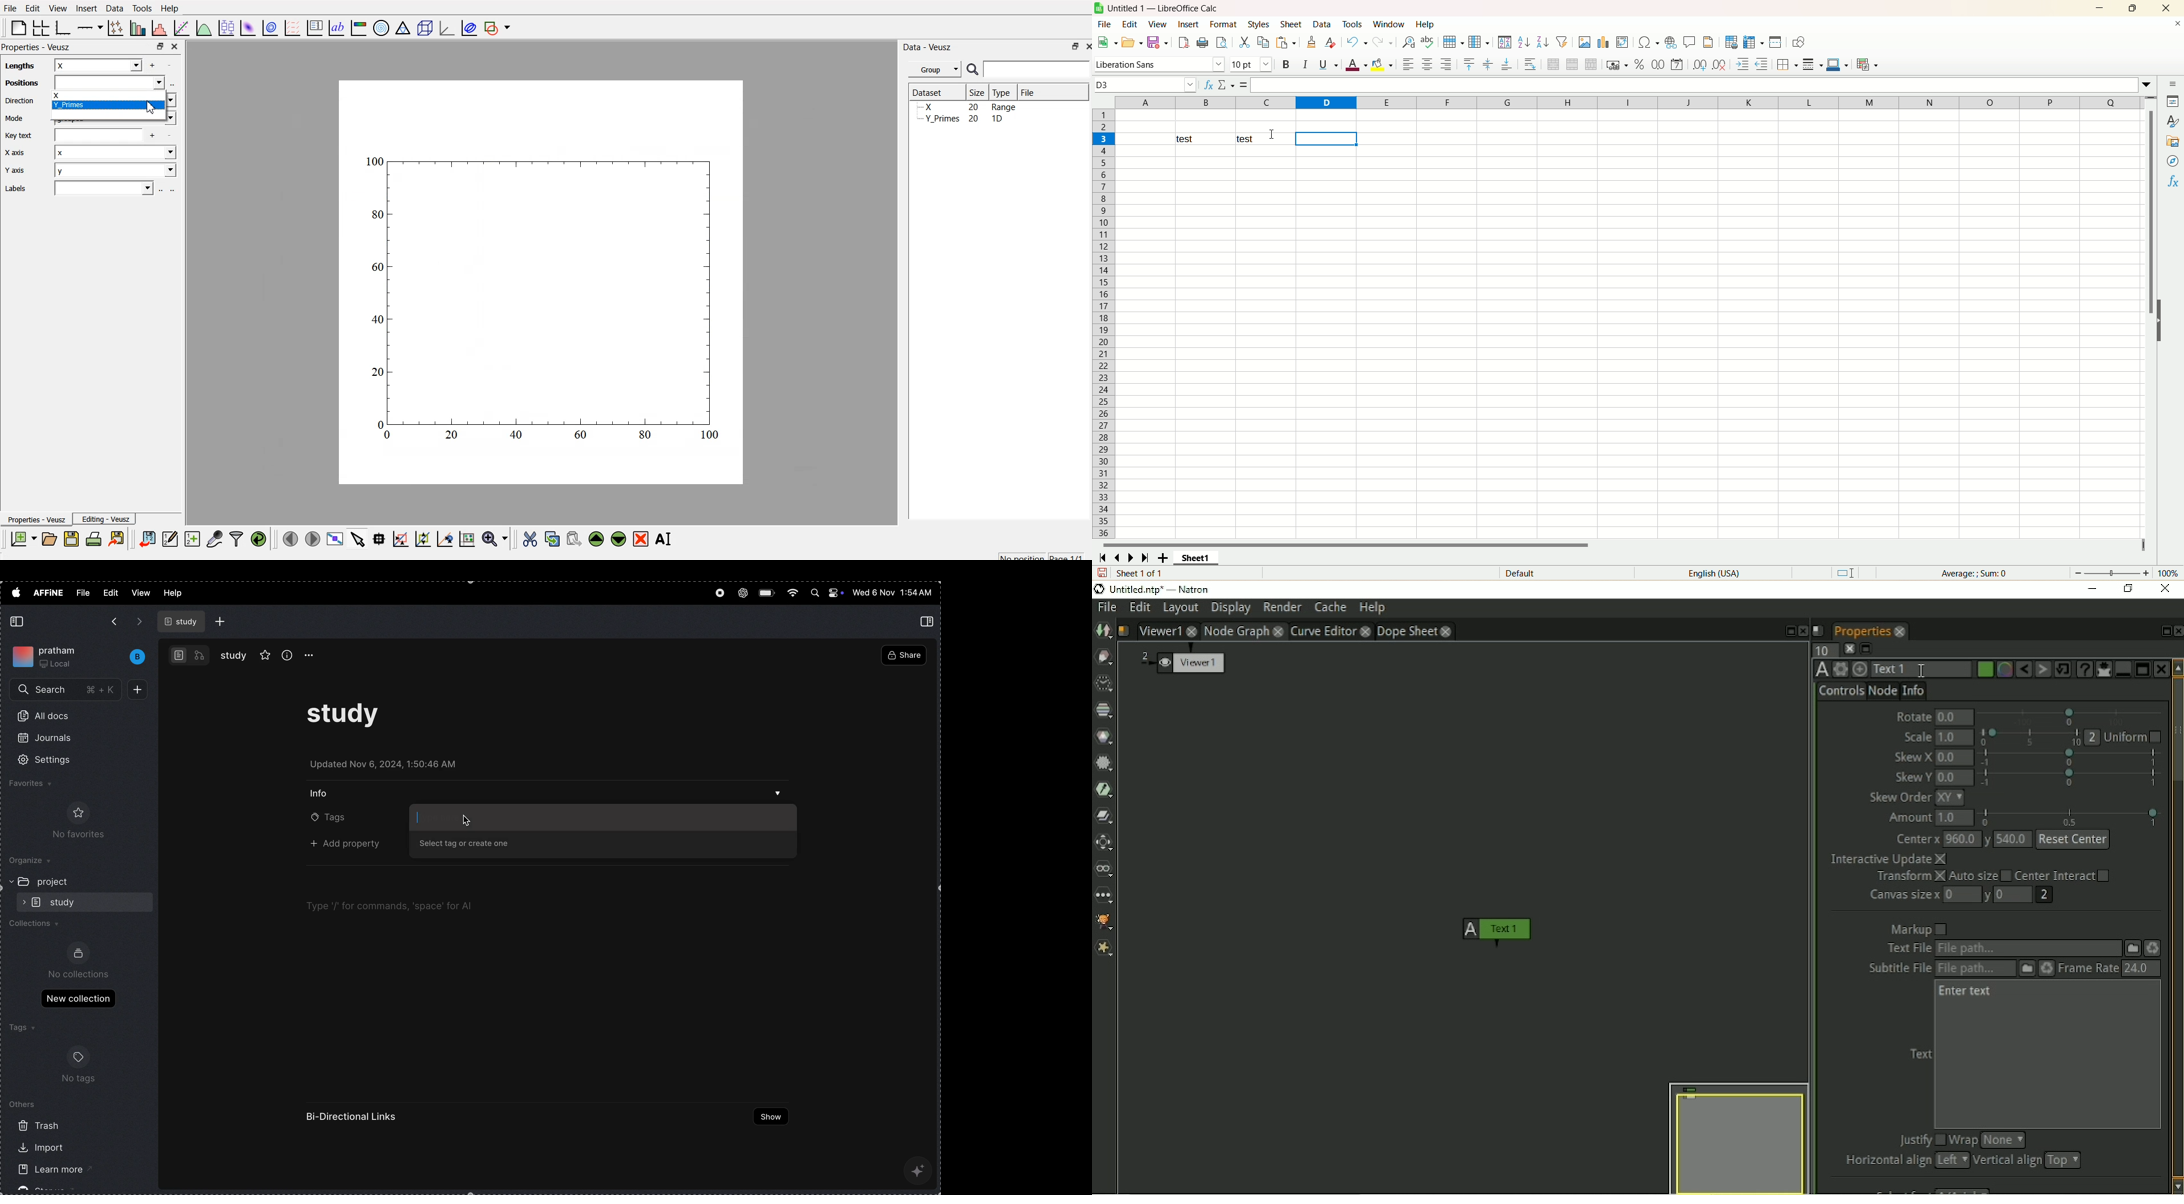 This screenshot has height=1204, width=2184. Describe the element at coordinates (65, 901) in the screenshot. I see `sub folder study` at that location.